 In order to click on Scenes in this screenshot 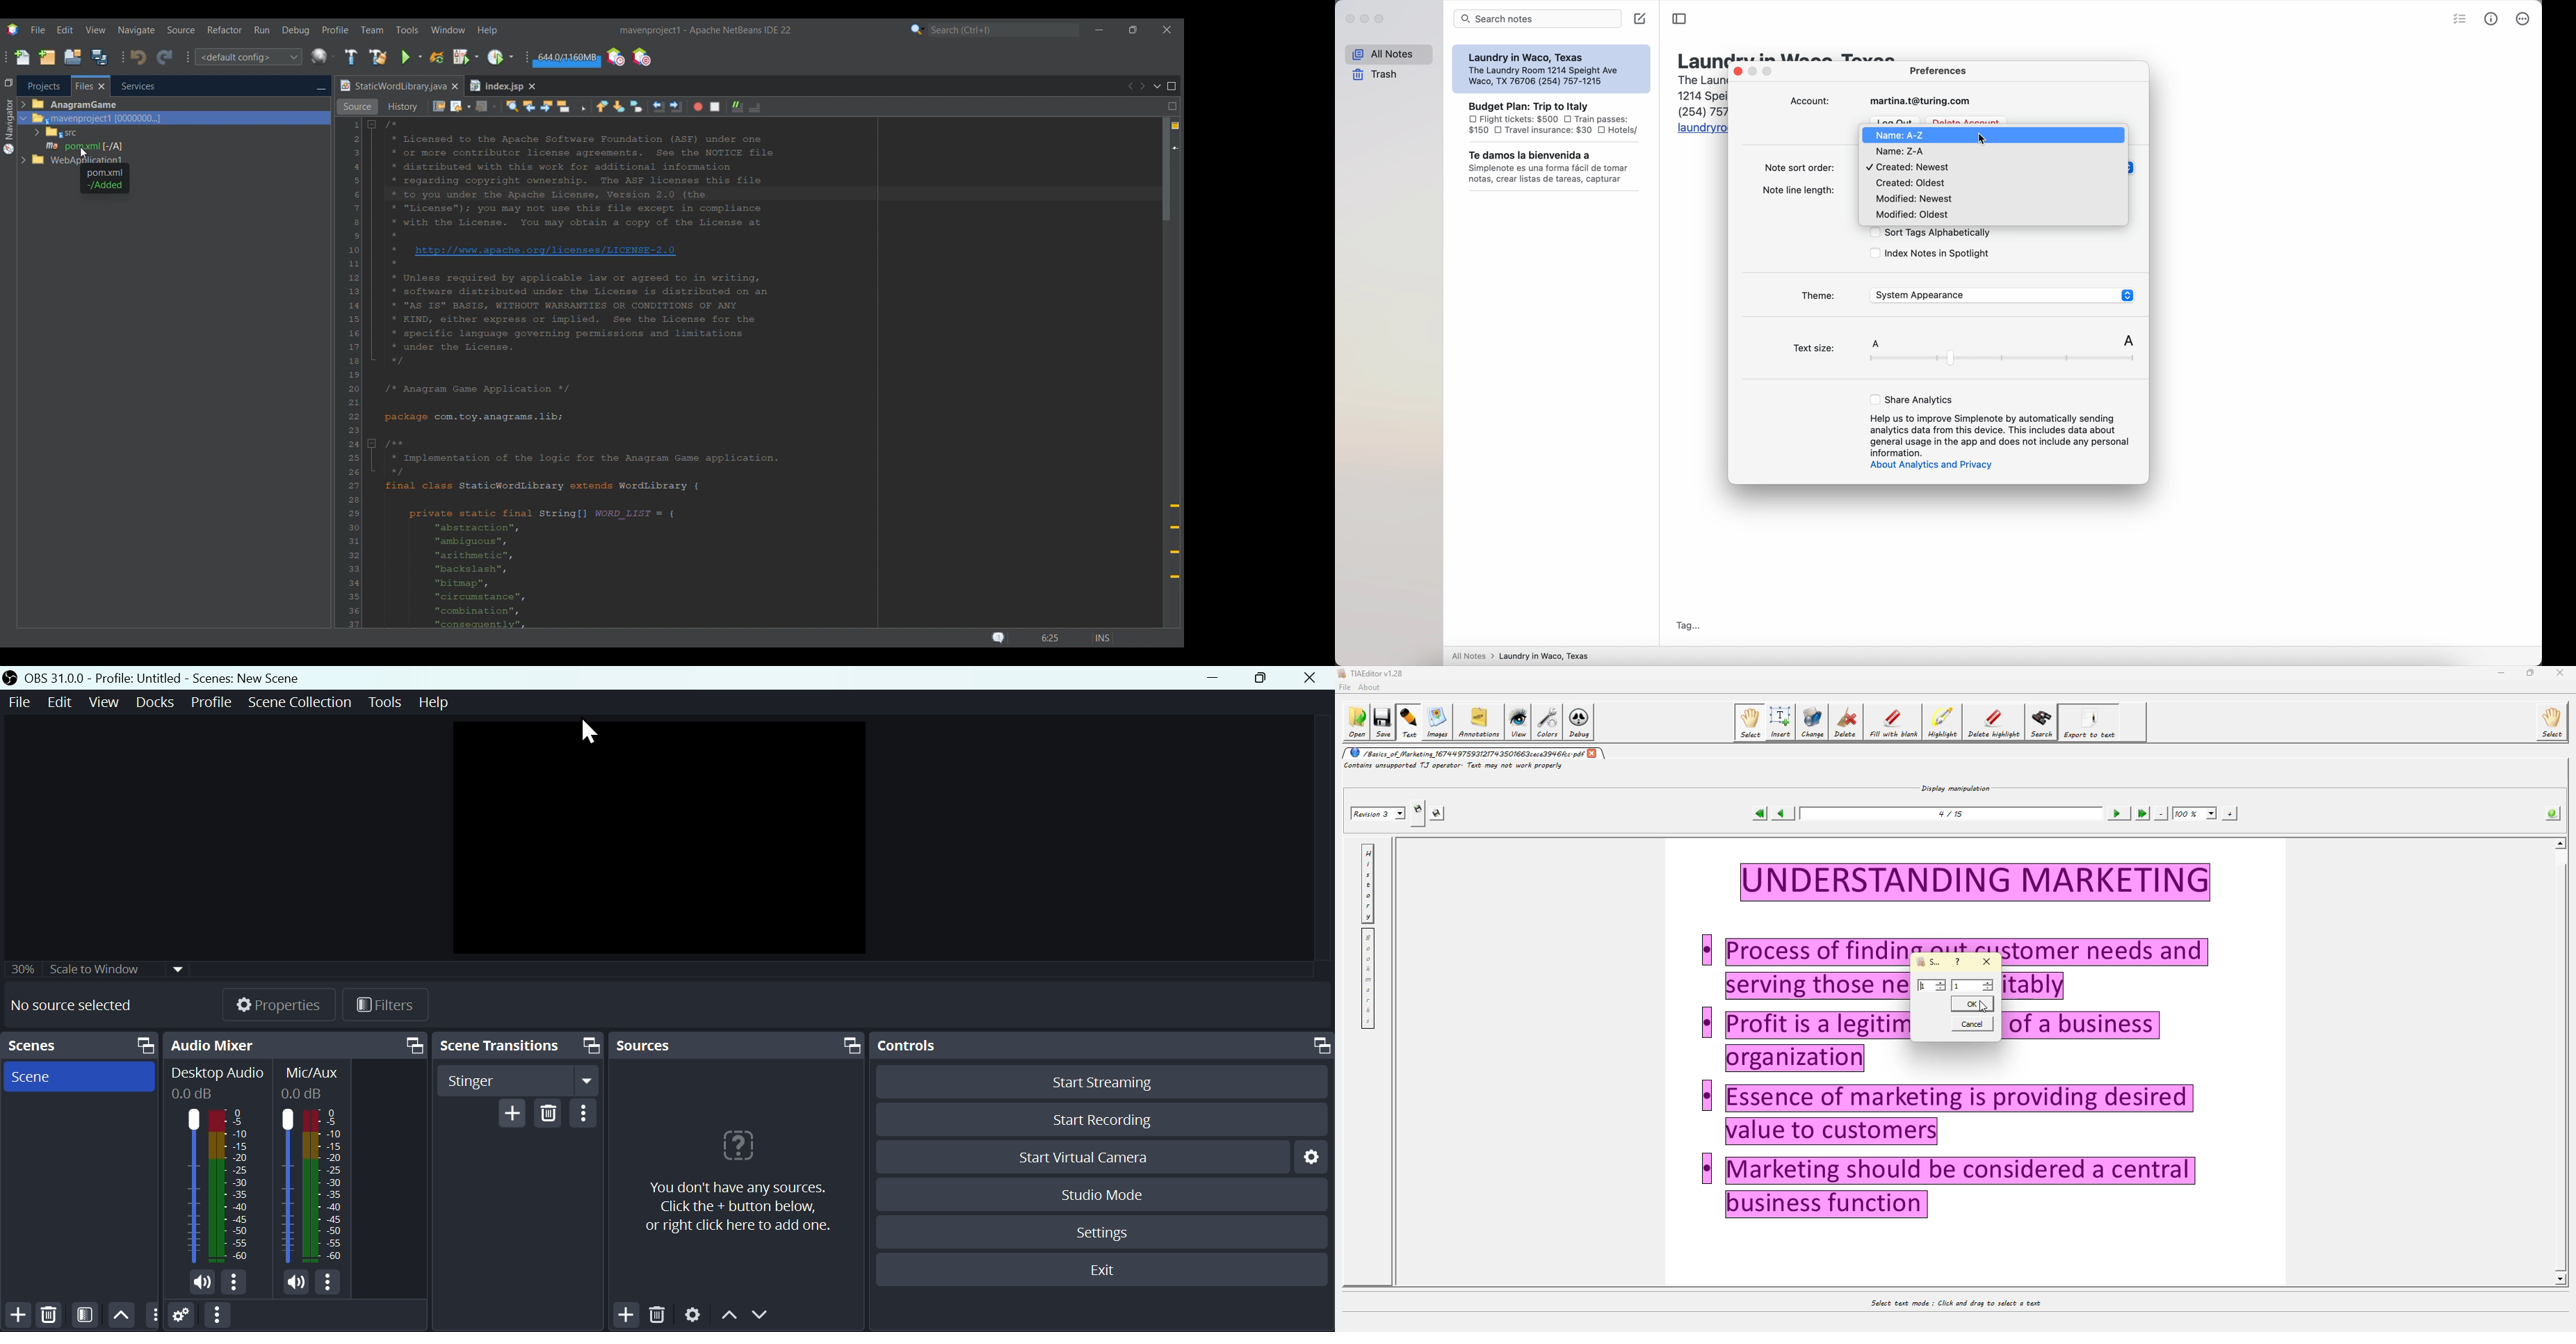, I will do `click(83, 1046)`.